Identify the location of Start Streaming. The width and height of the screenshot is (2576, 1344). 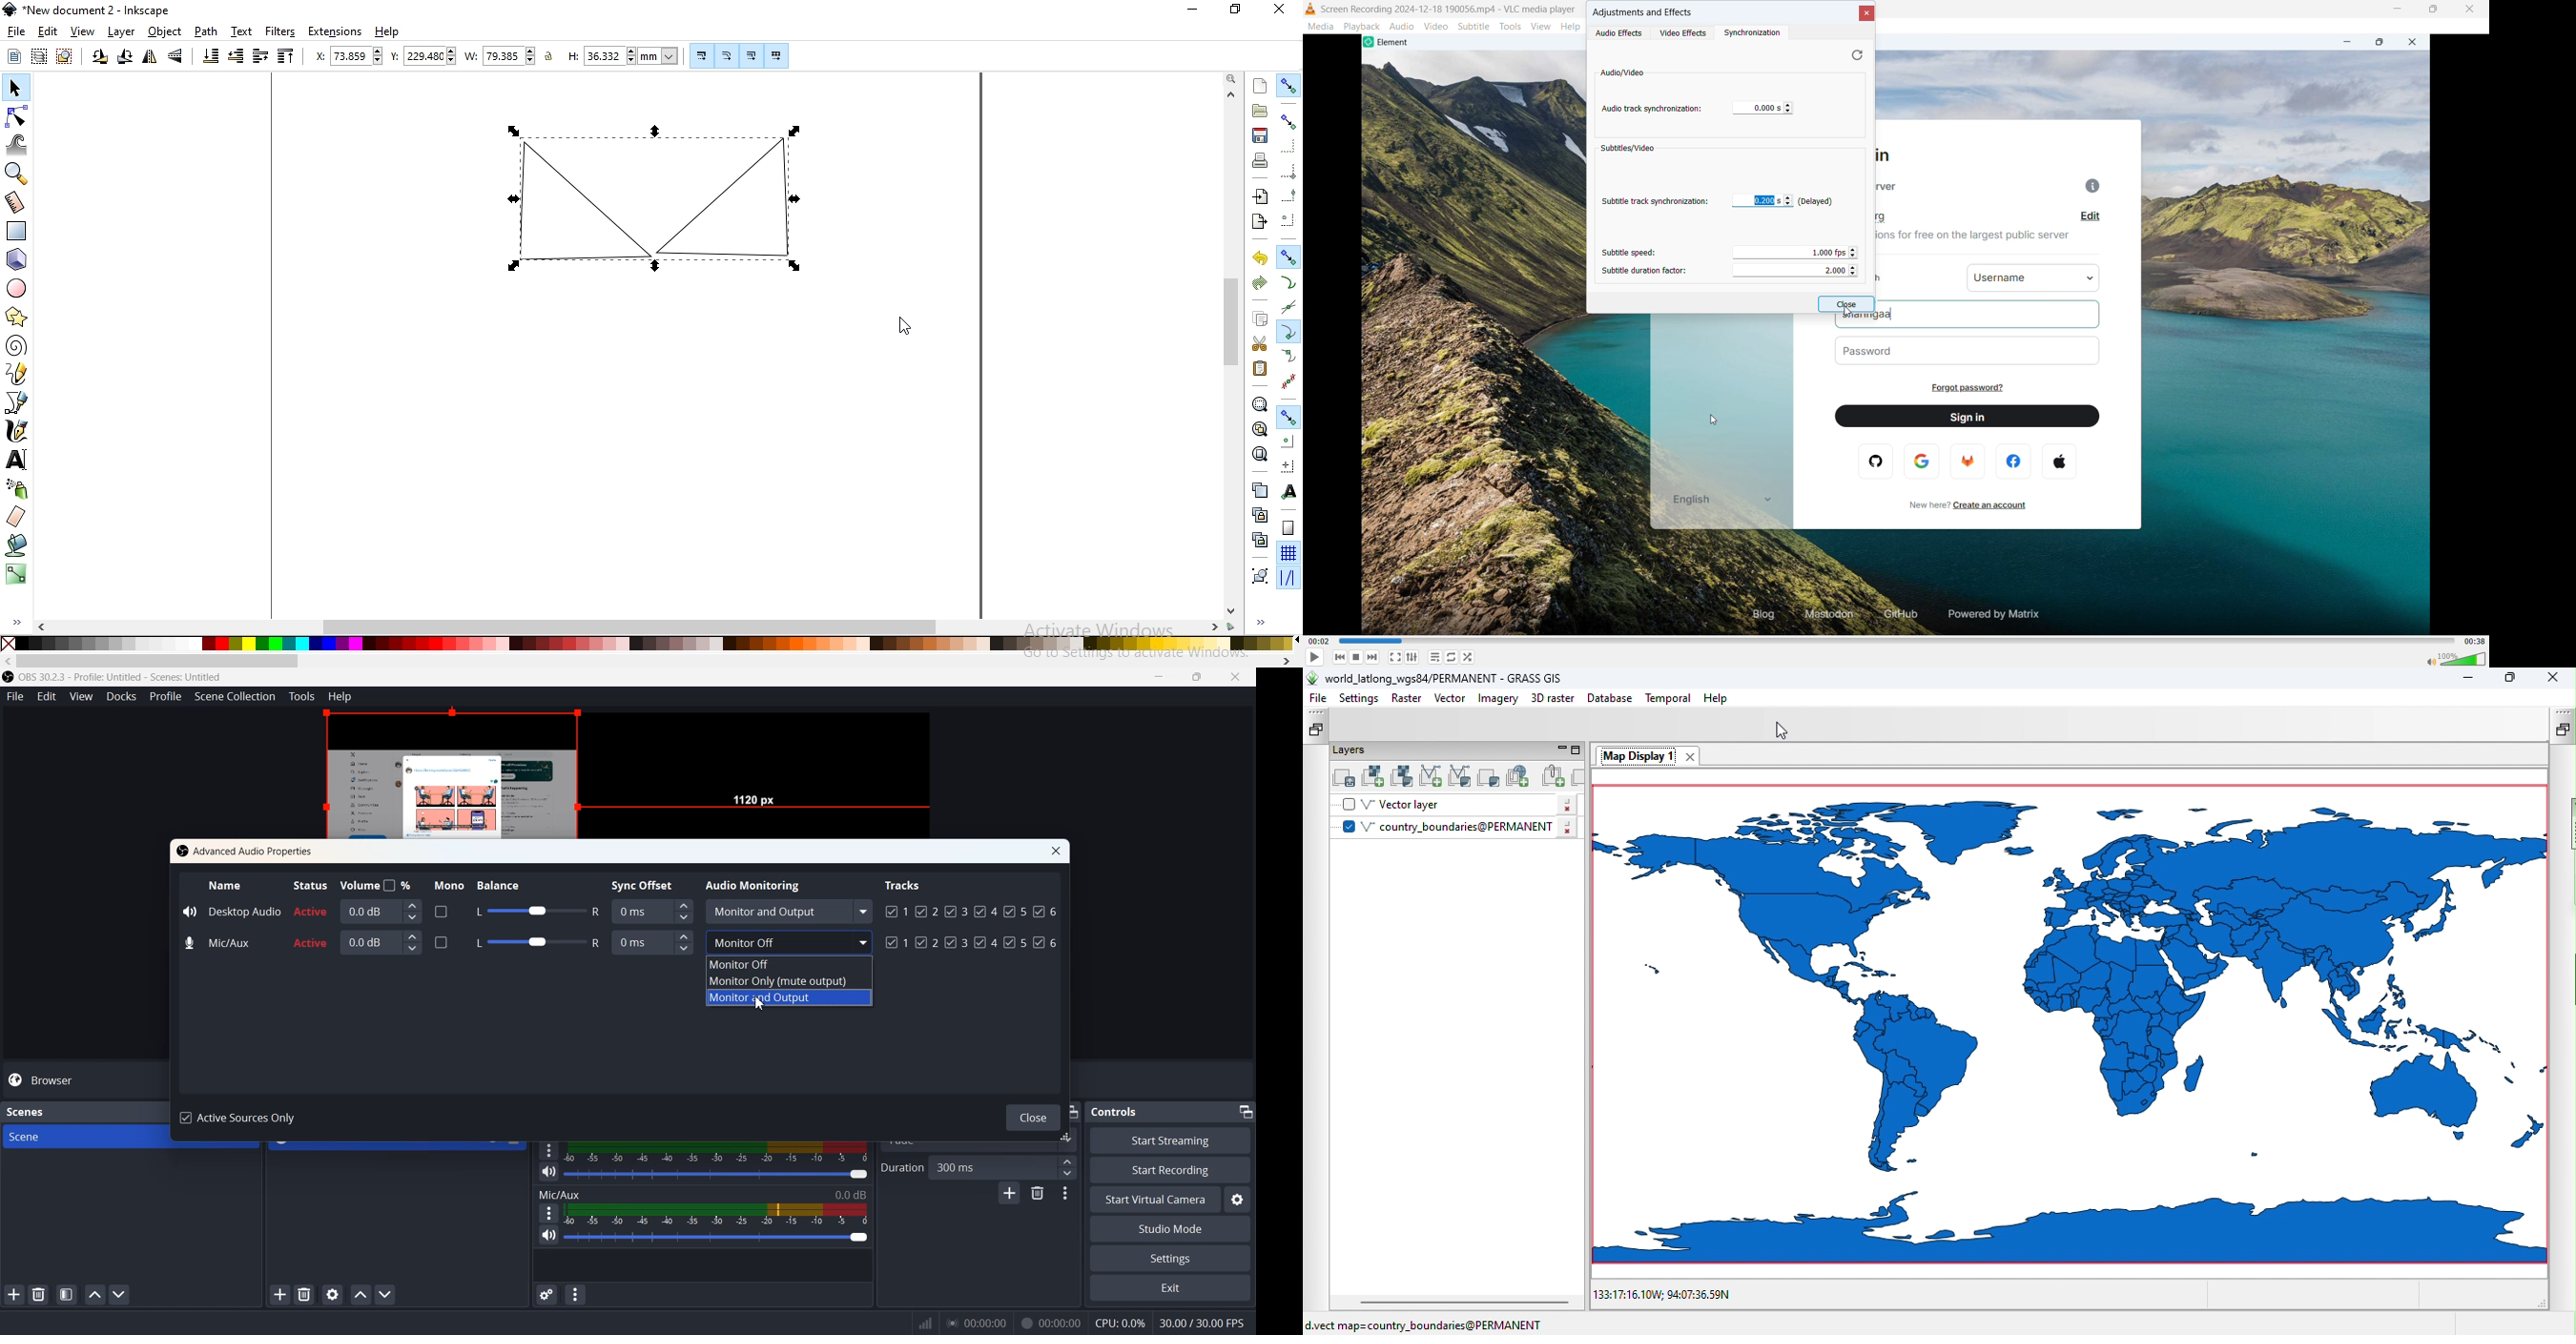
(1172, 1140).